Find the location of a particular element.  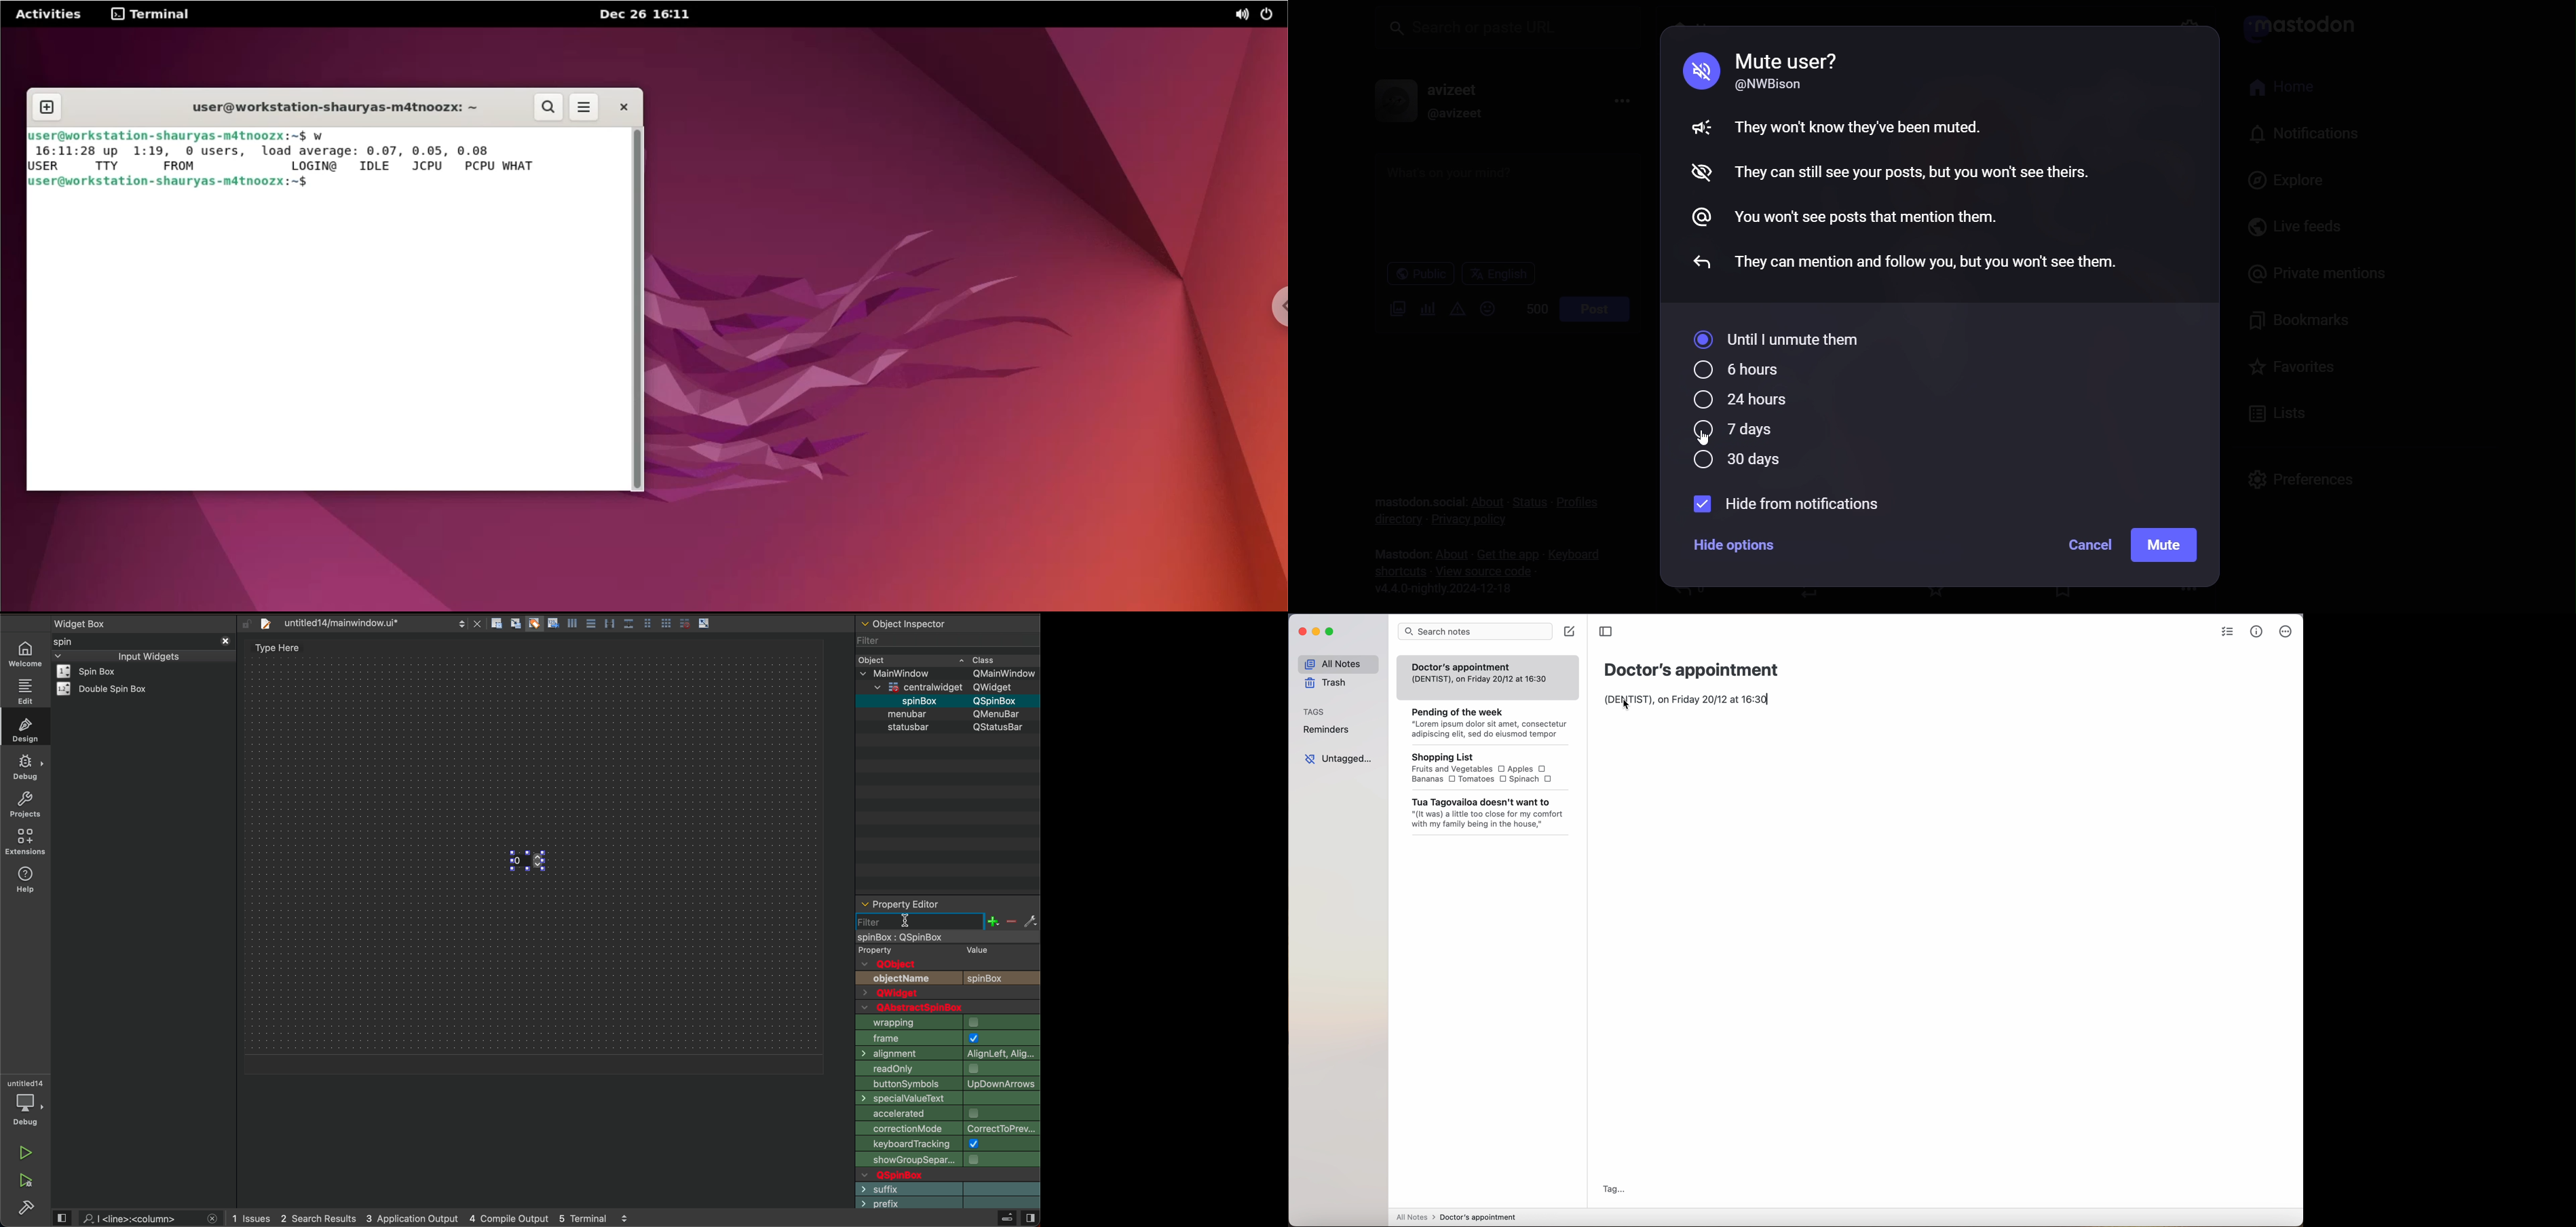

logs is located at coordinates (439, 1219).